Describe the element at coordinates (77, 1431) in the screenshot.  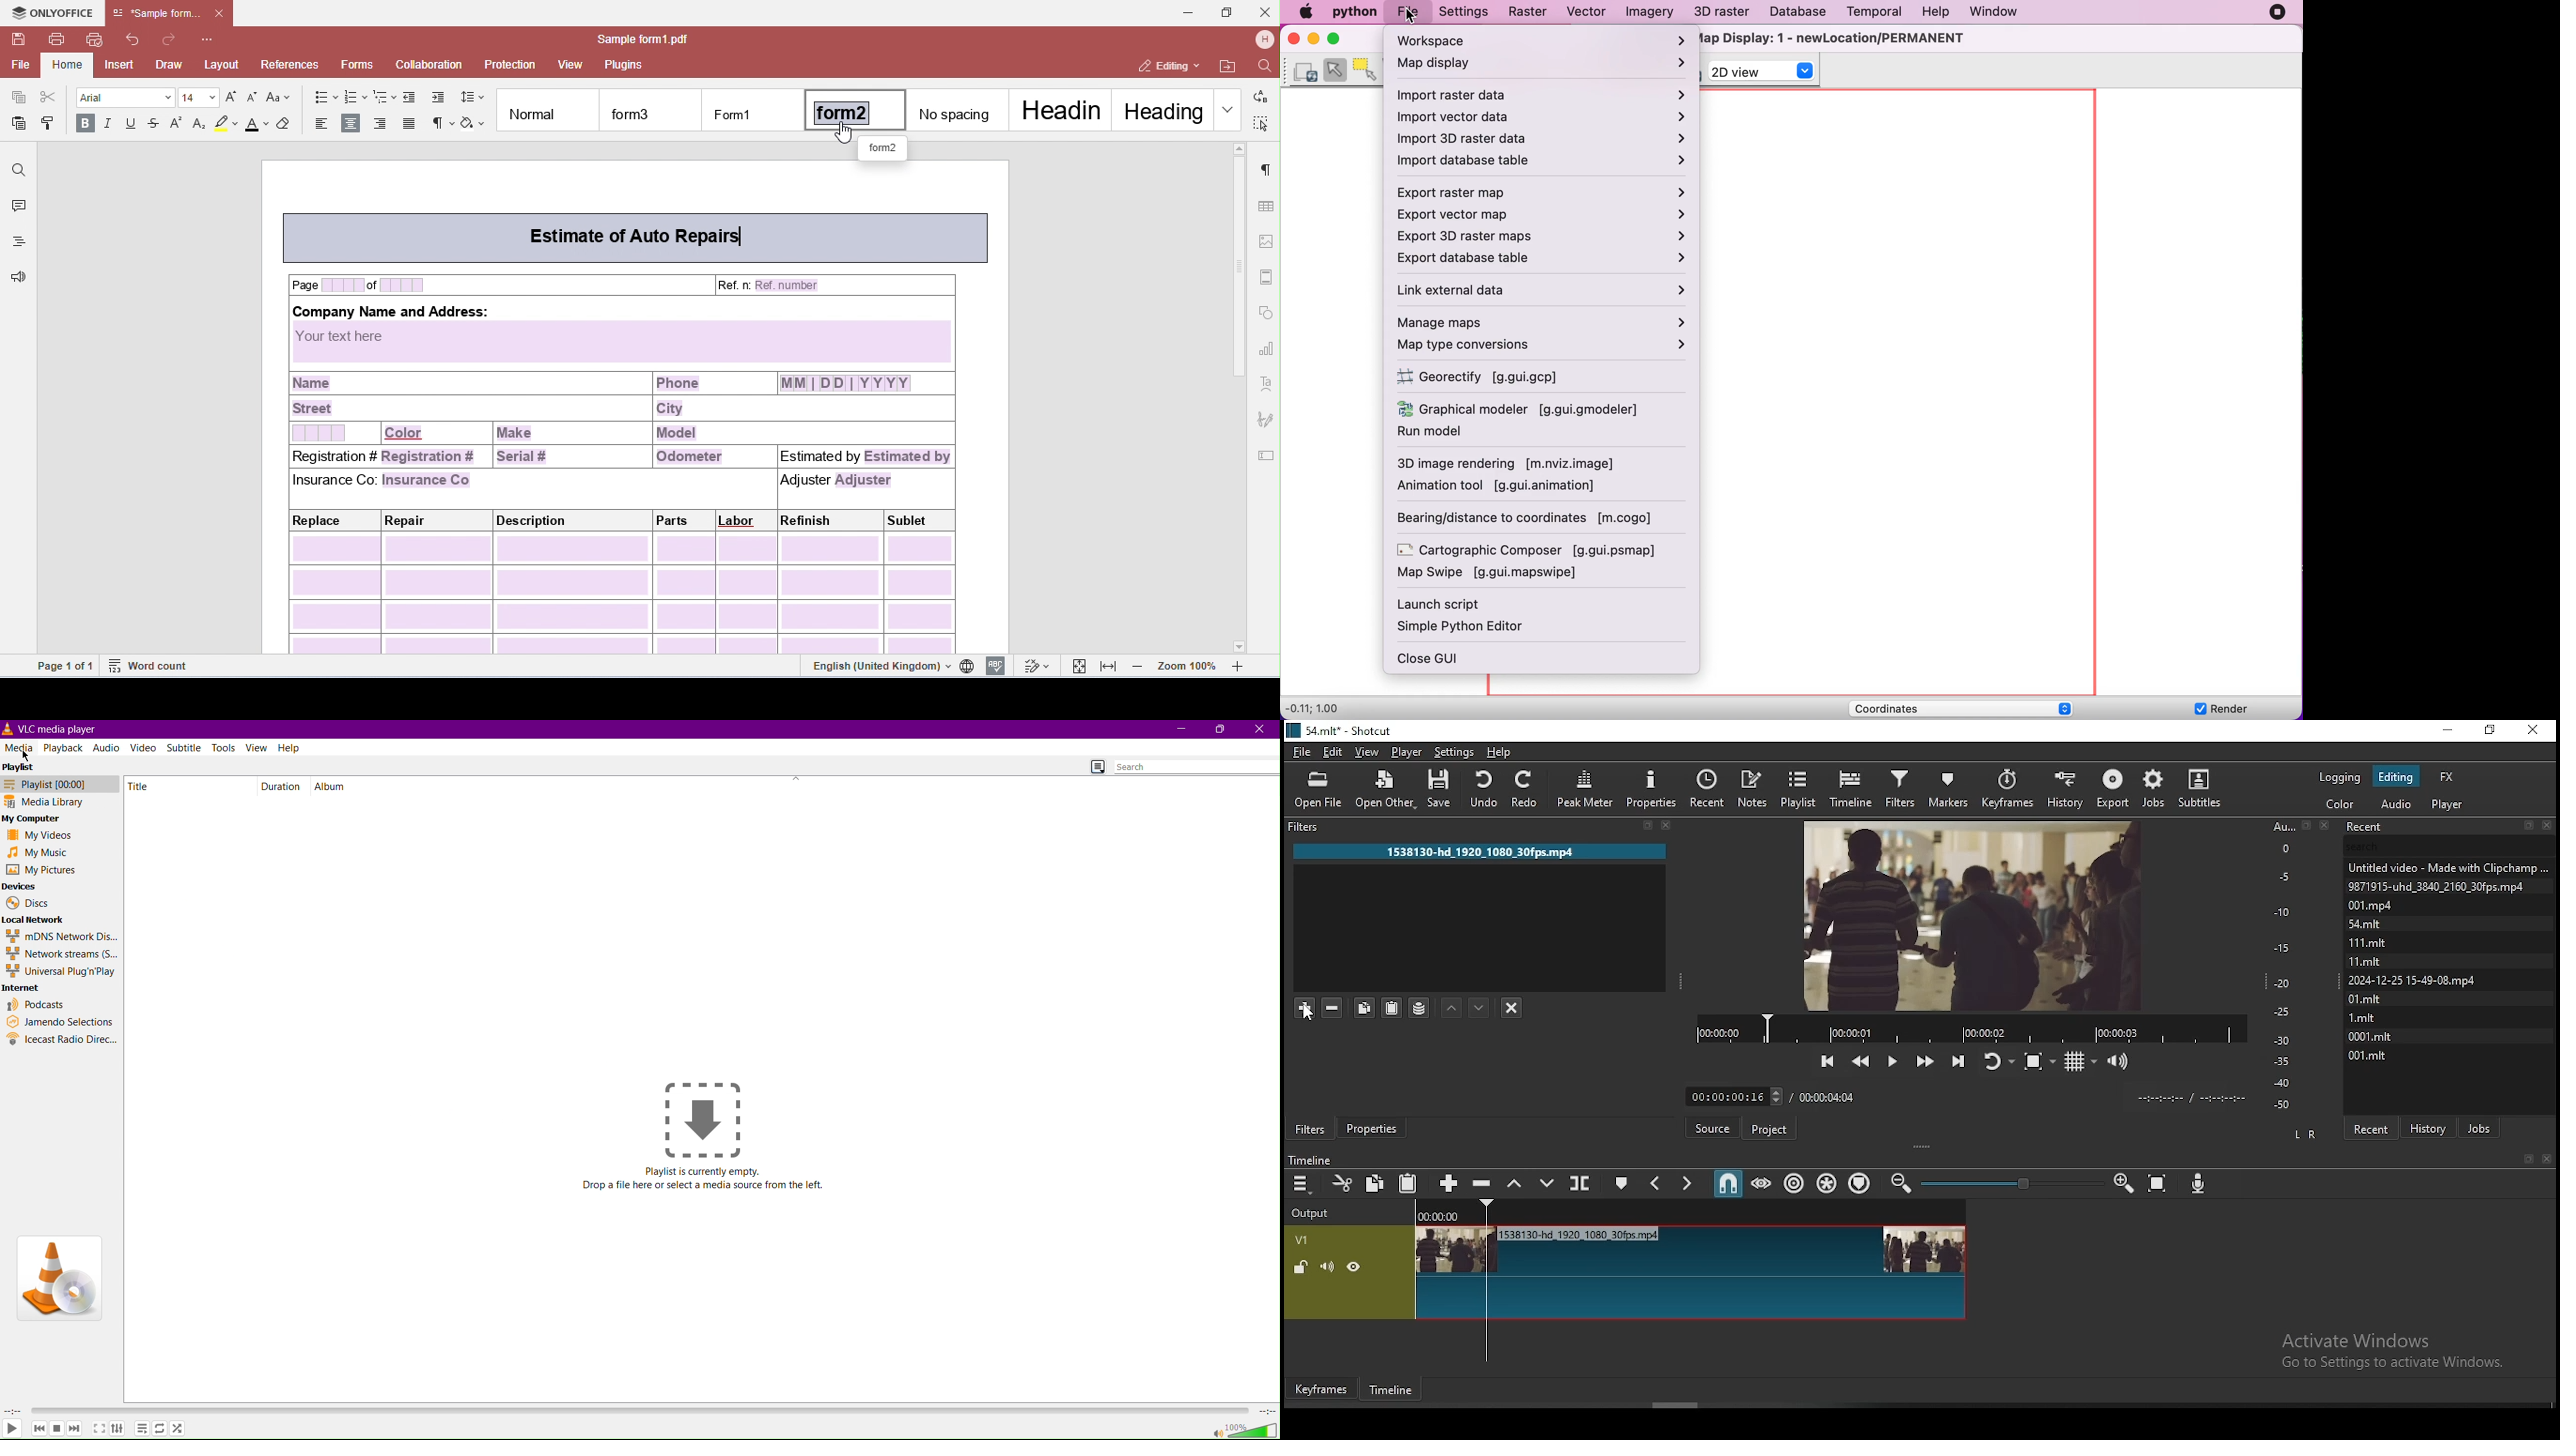
I see `Skip Forward` at that location.